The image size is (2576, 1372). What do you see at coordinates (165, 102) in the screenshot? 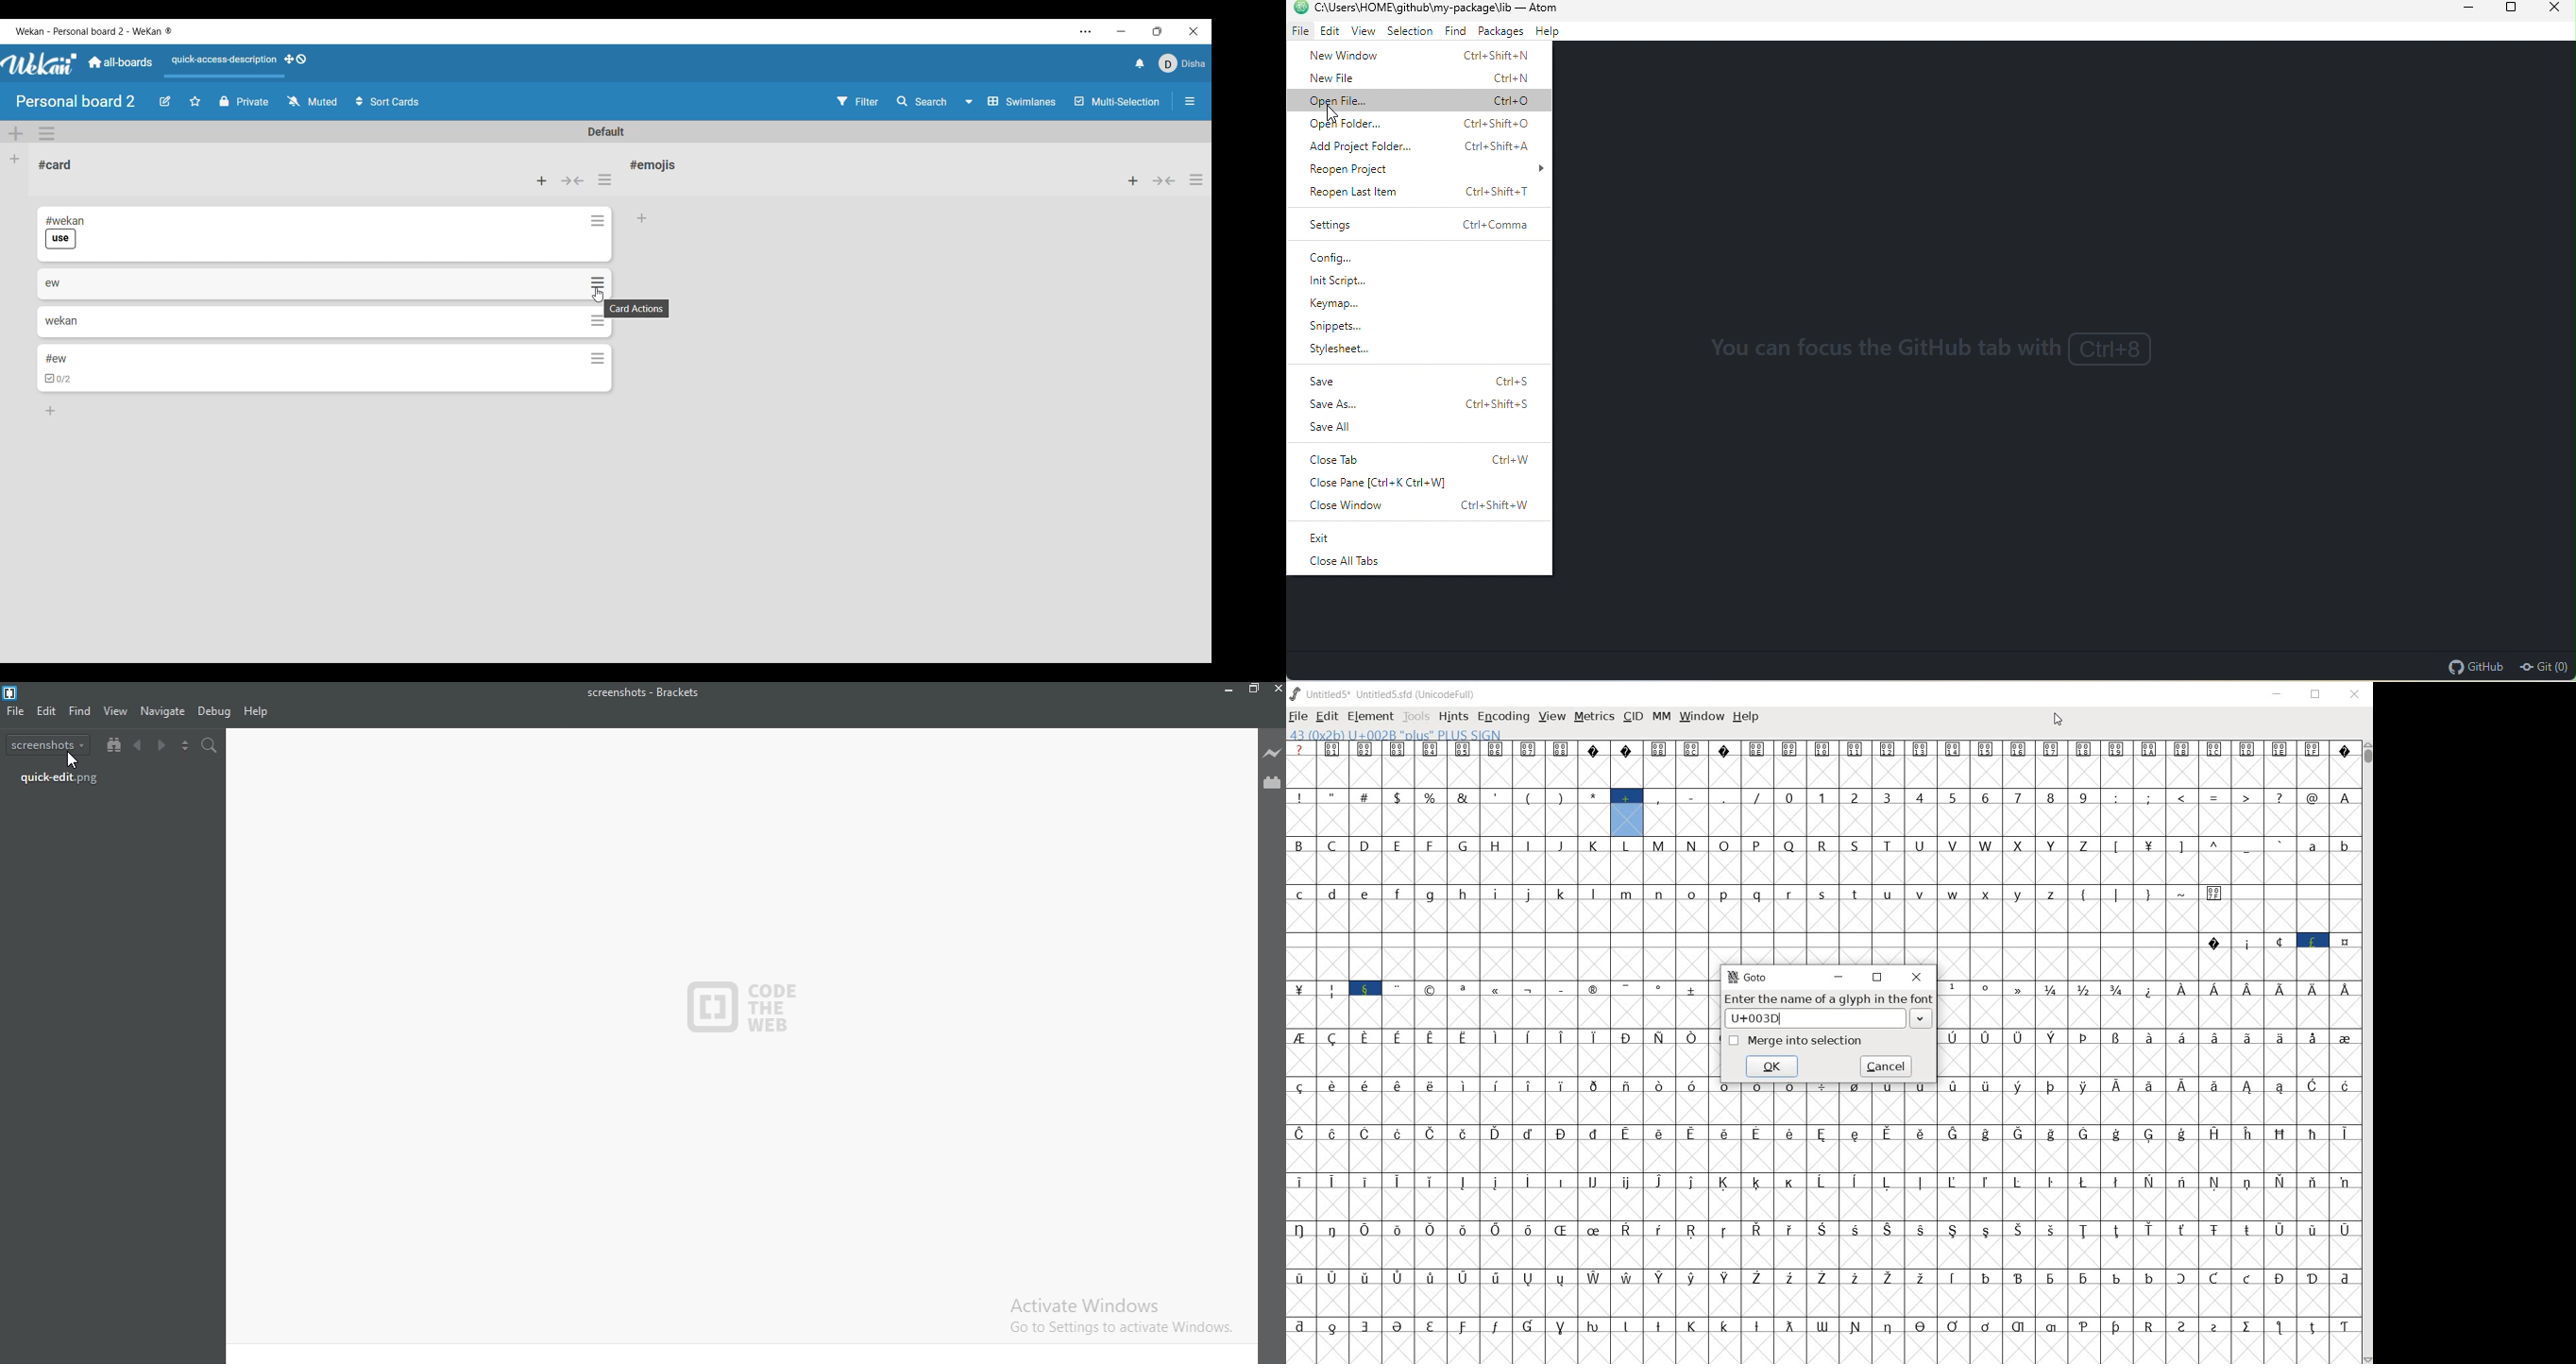
I see `Edit` at bounding box center [165, 102].